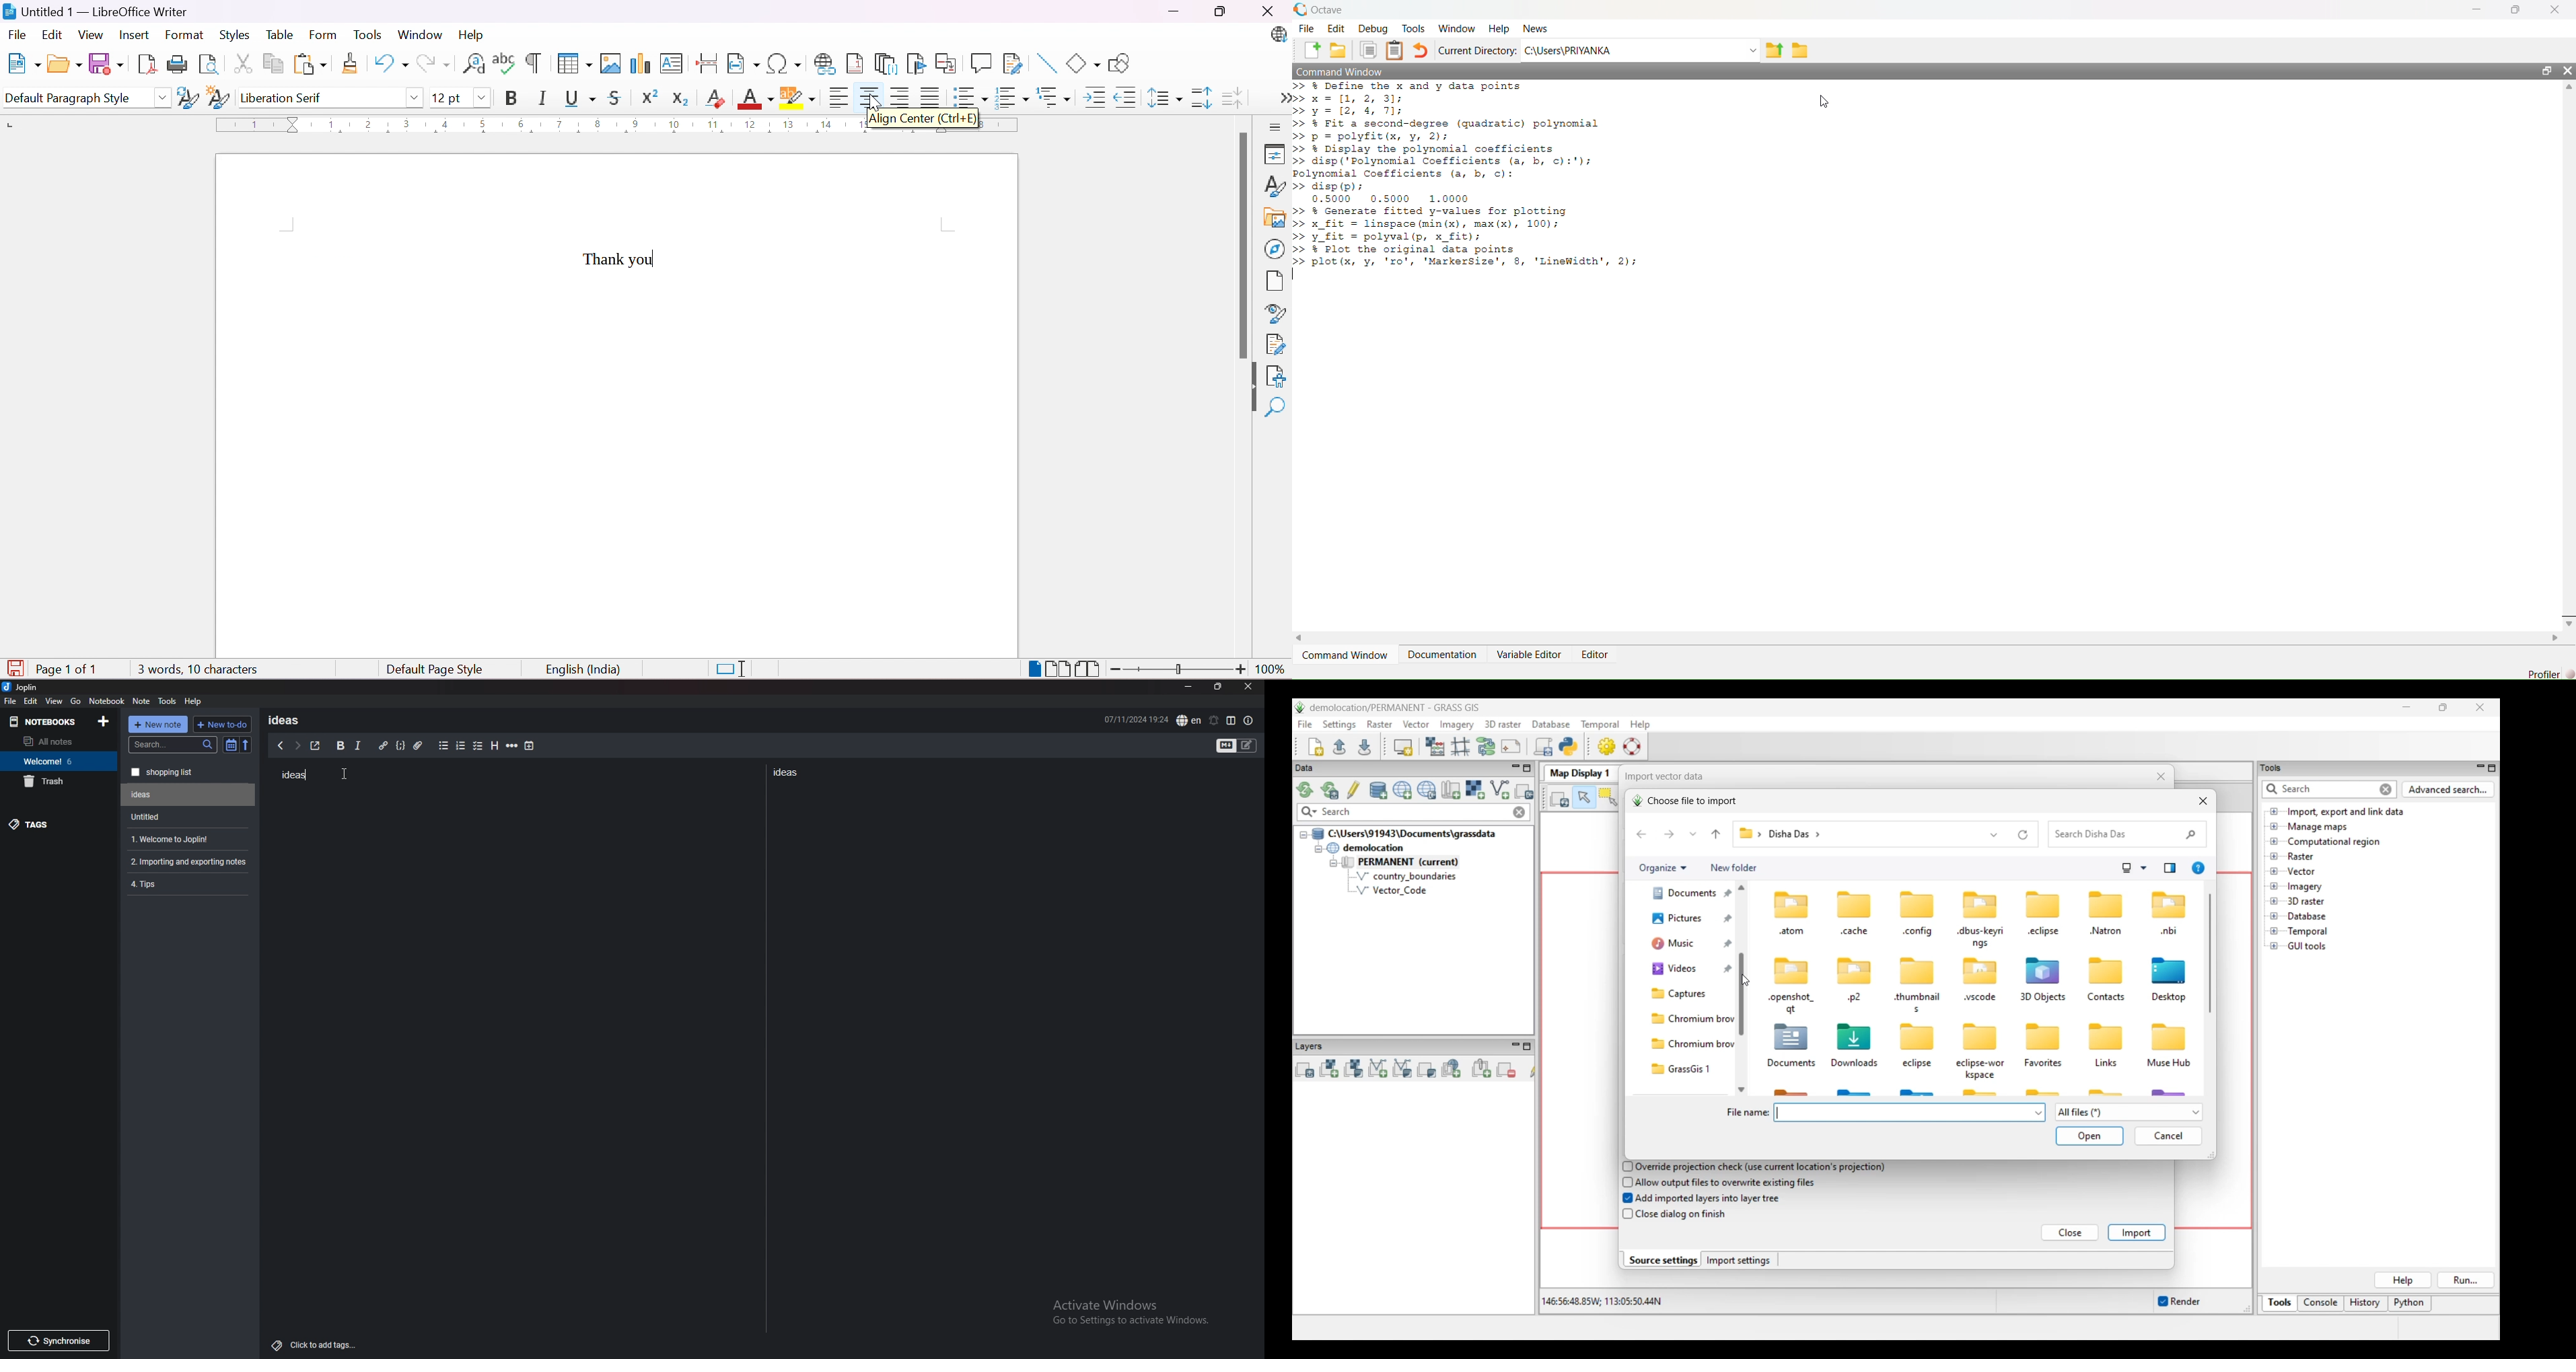  I want to click on toggle editor layout, so click(1231, 720).